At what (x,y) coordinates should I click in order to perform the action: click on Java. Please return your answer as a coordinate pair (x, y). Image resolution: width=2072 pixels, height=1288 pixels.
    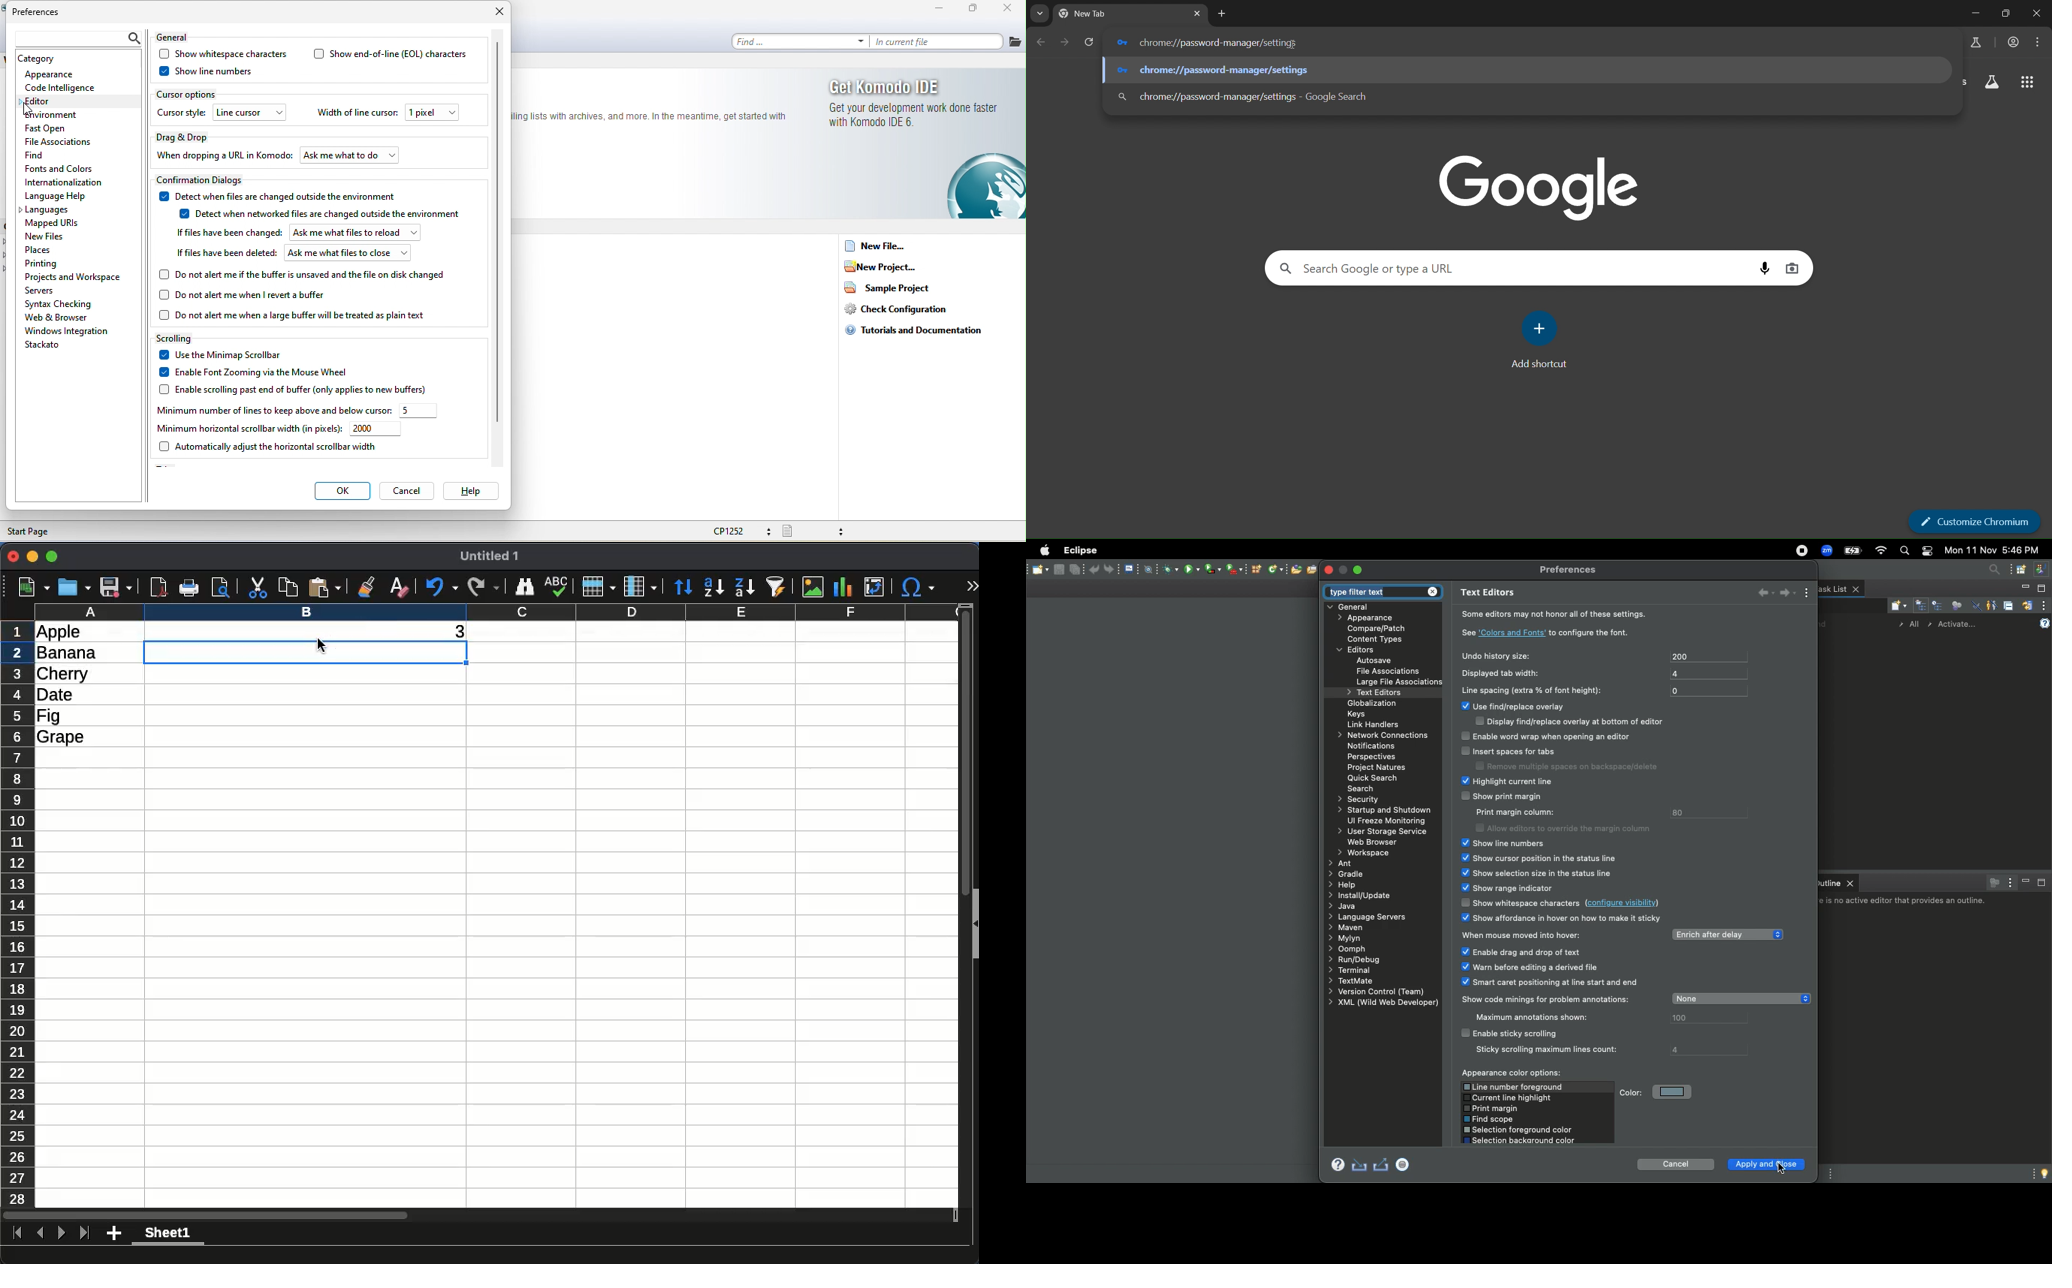
    Looking at the image, I should click on (1342, 906).